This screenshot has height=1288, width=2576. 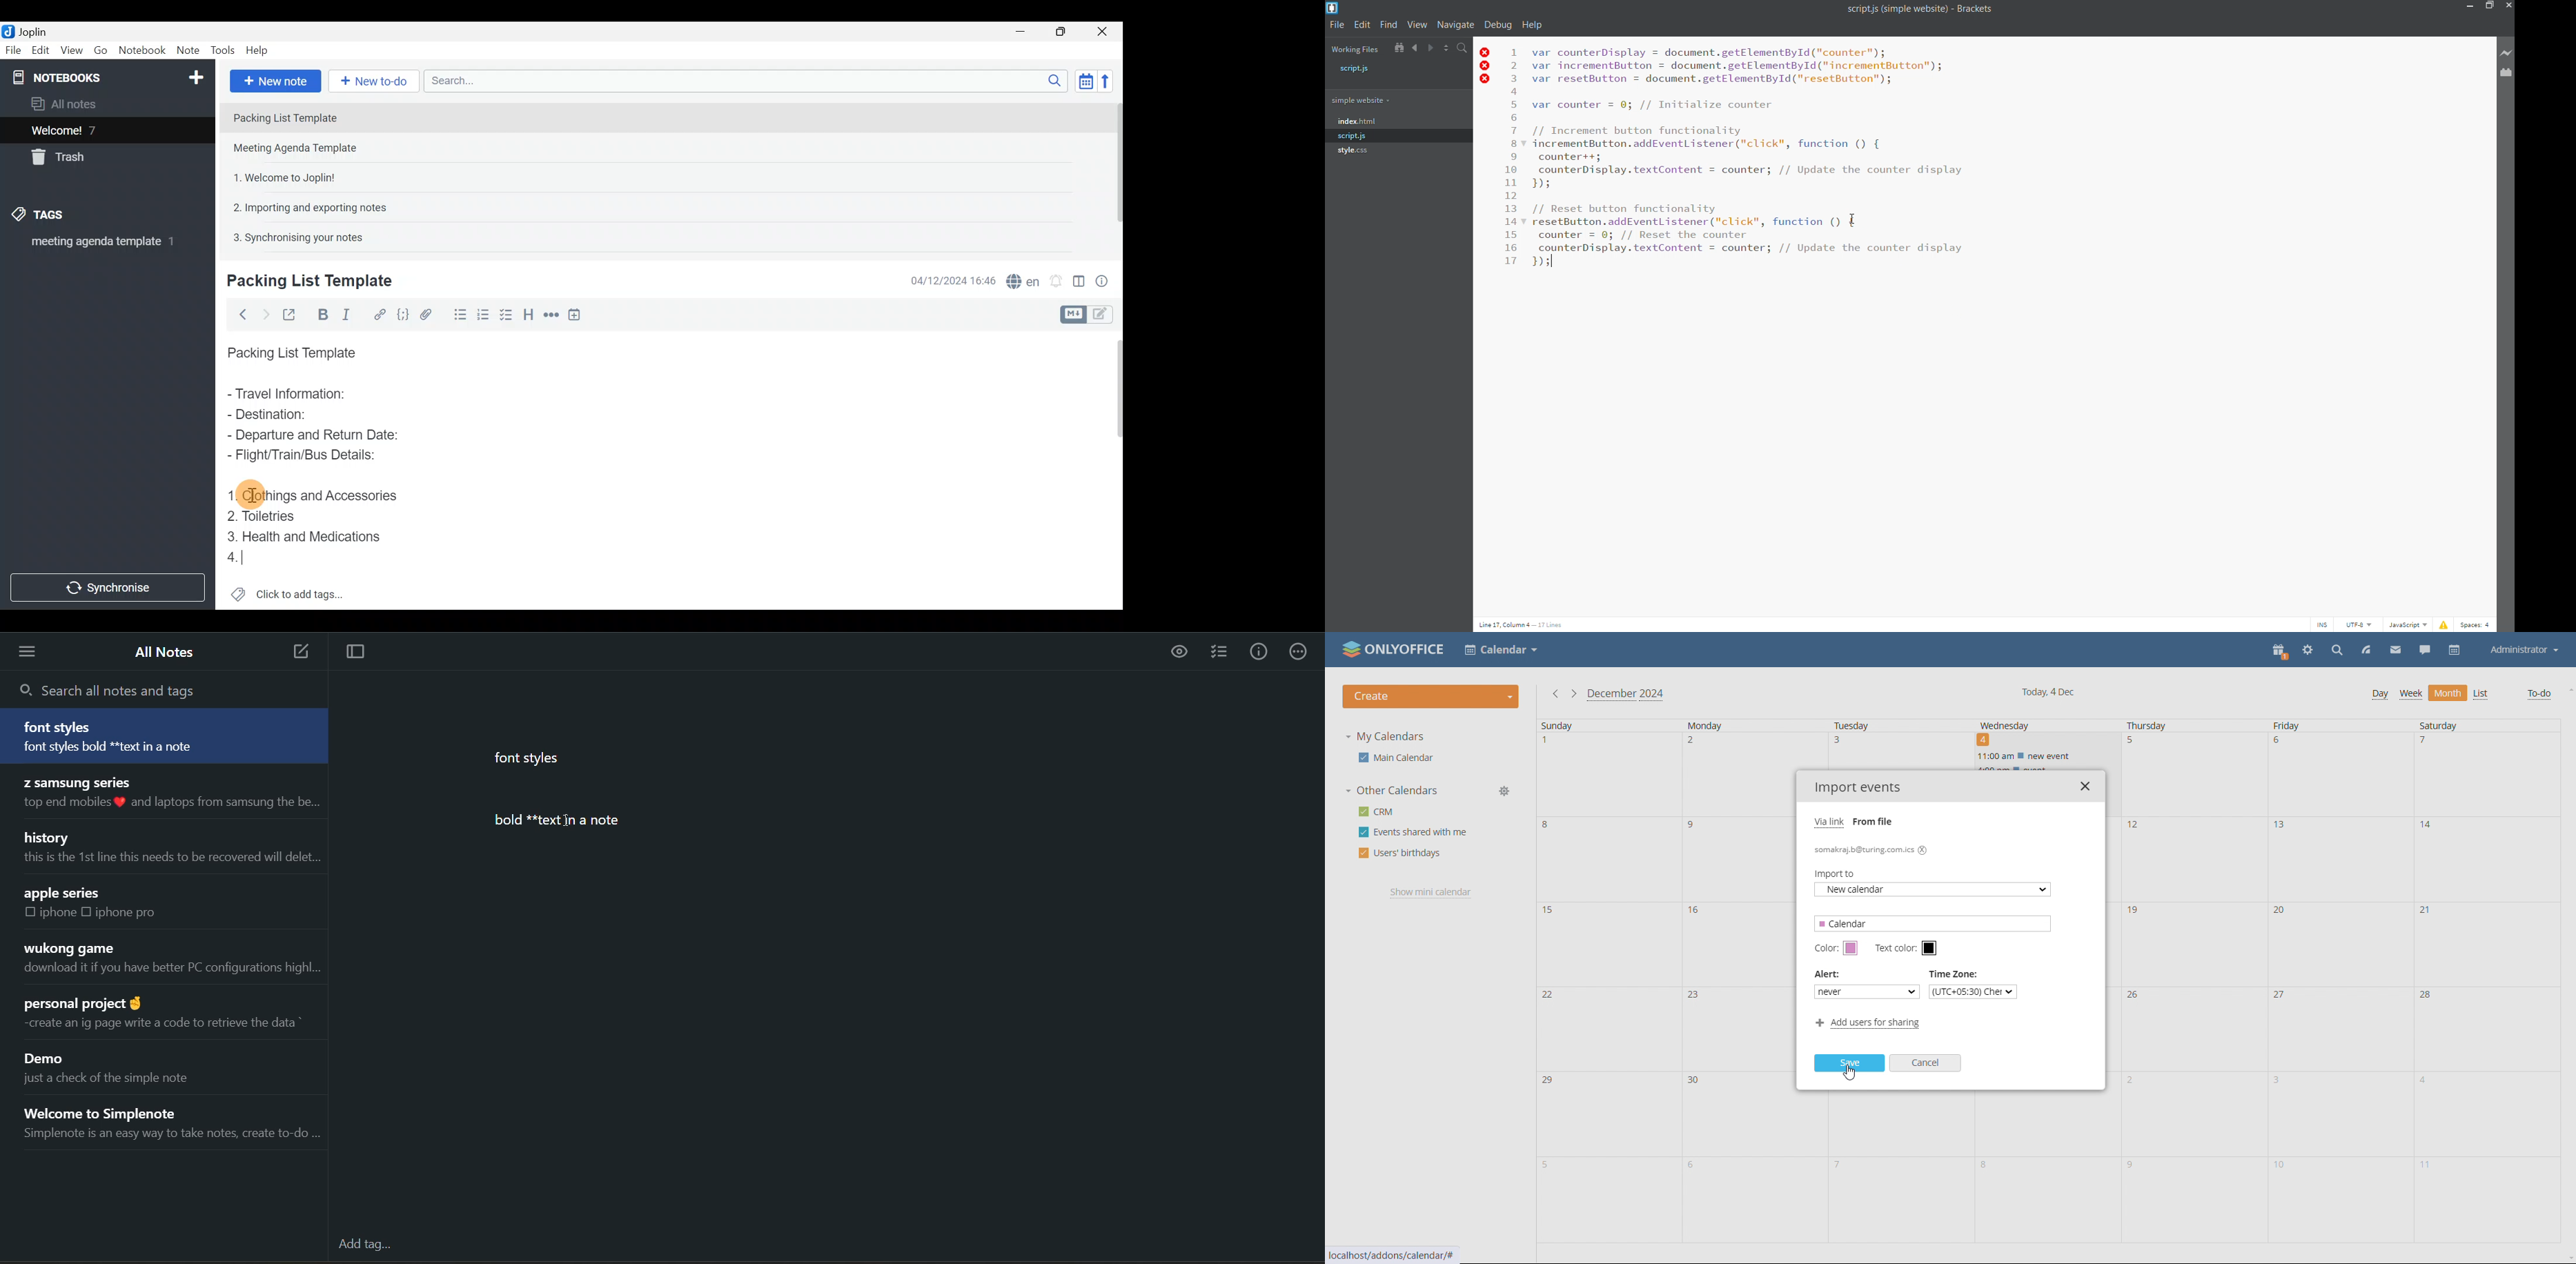 What do you see at coordinates (1955, 974) in the screenshot?
I see `time zone:` at bounding box center [1955, 974].